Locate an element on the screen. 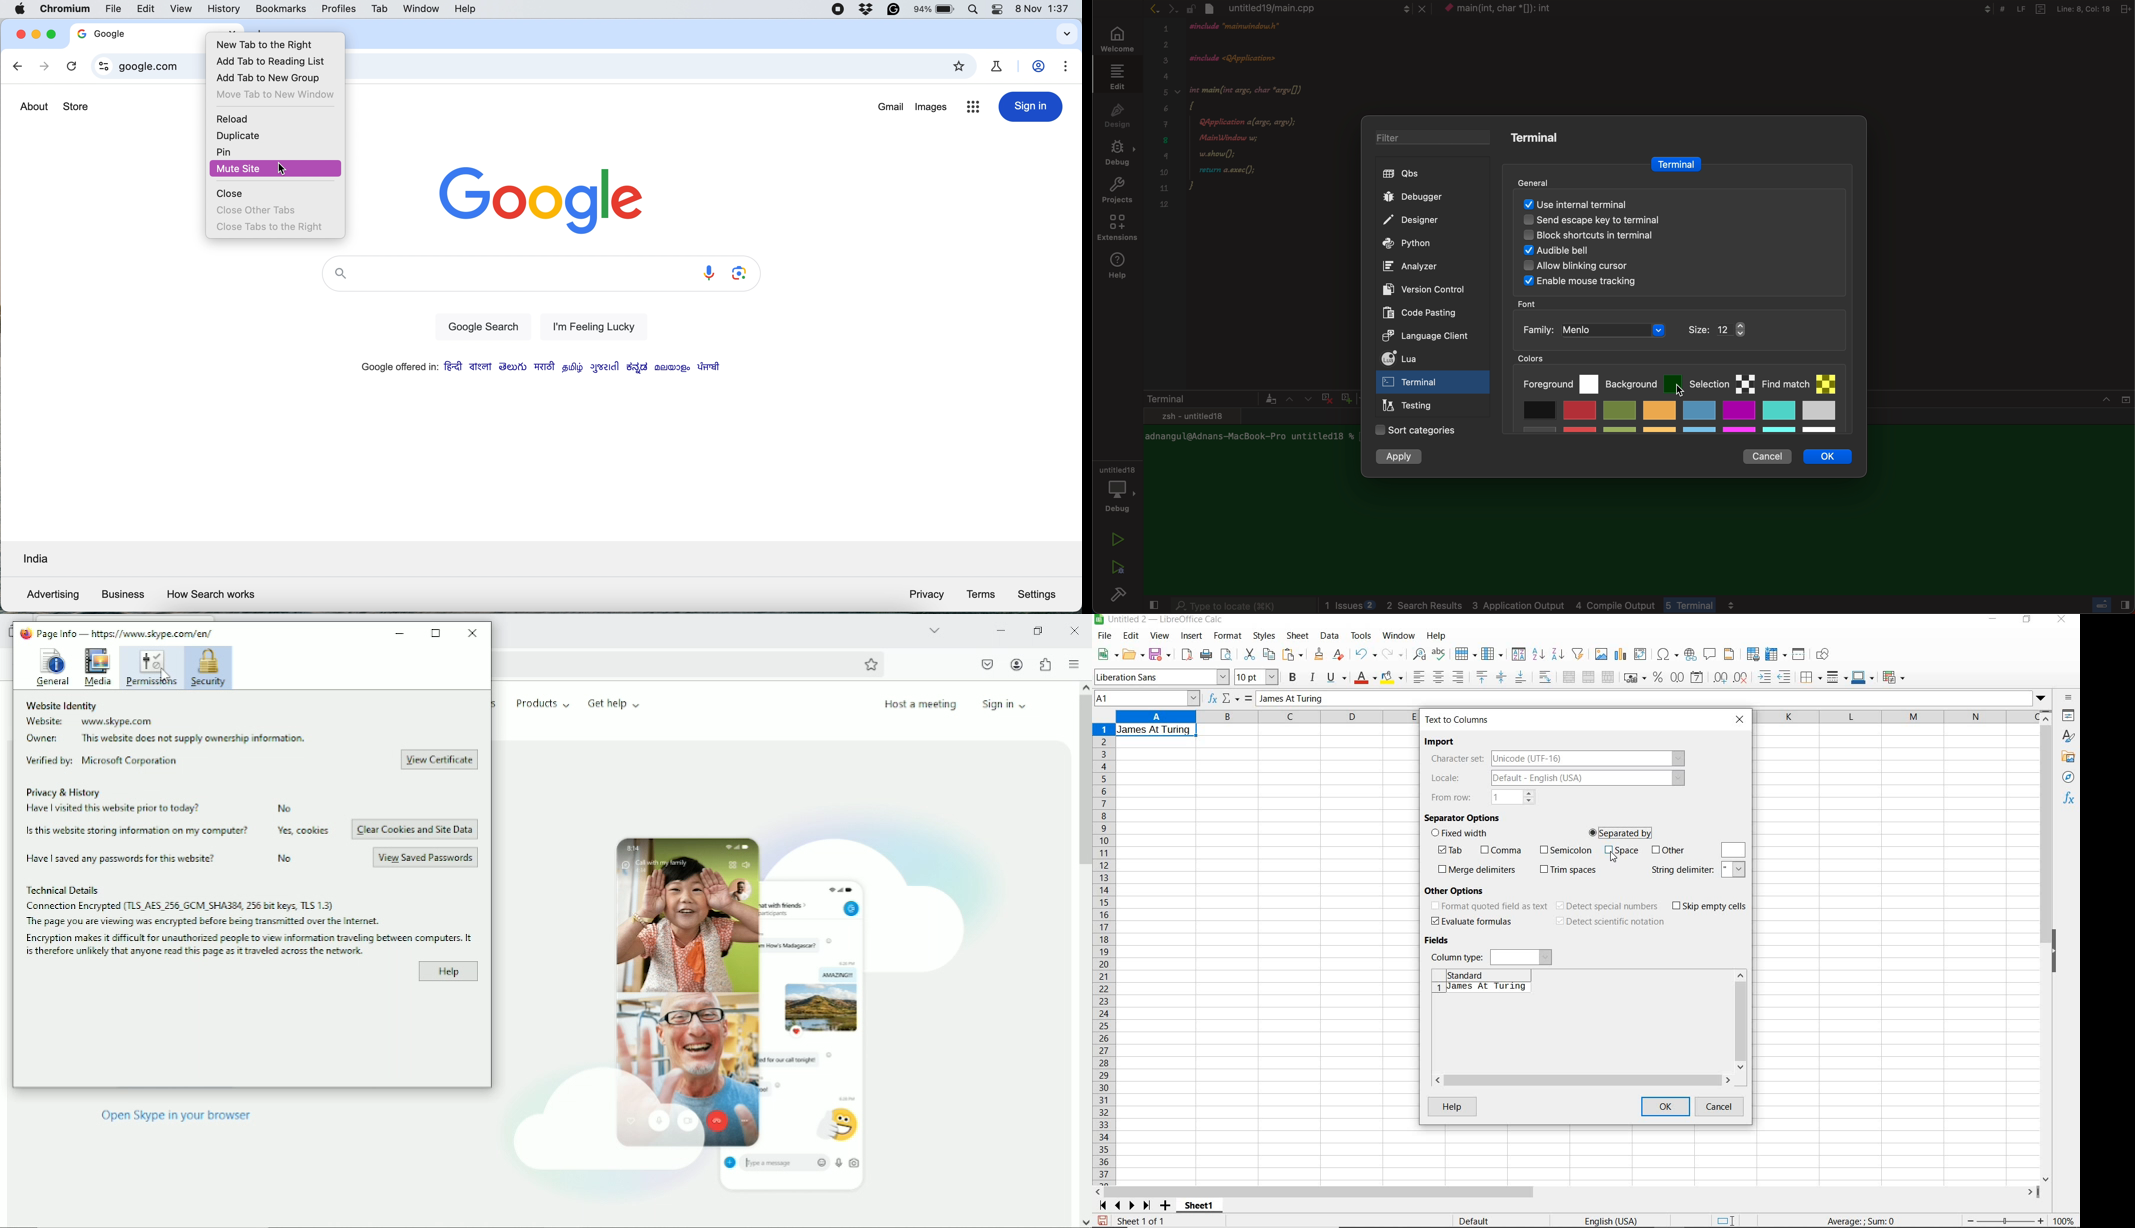 The height and width of the screenshot is (1232, 2156). ok is located at coordinates (1665, 1108).